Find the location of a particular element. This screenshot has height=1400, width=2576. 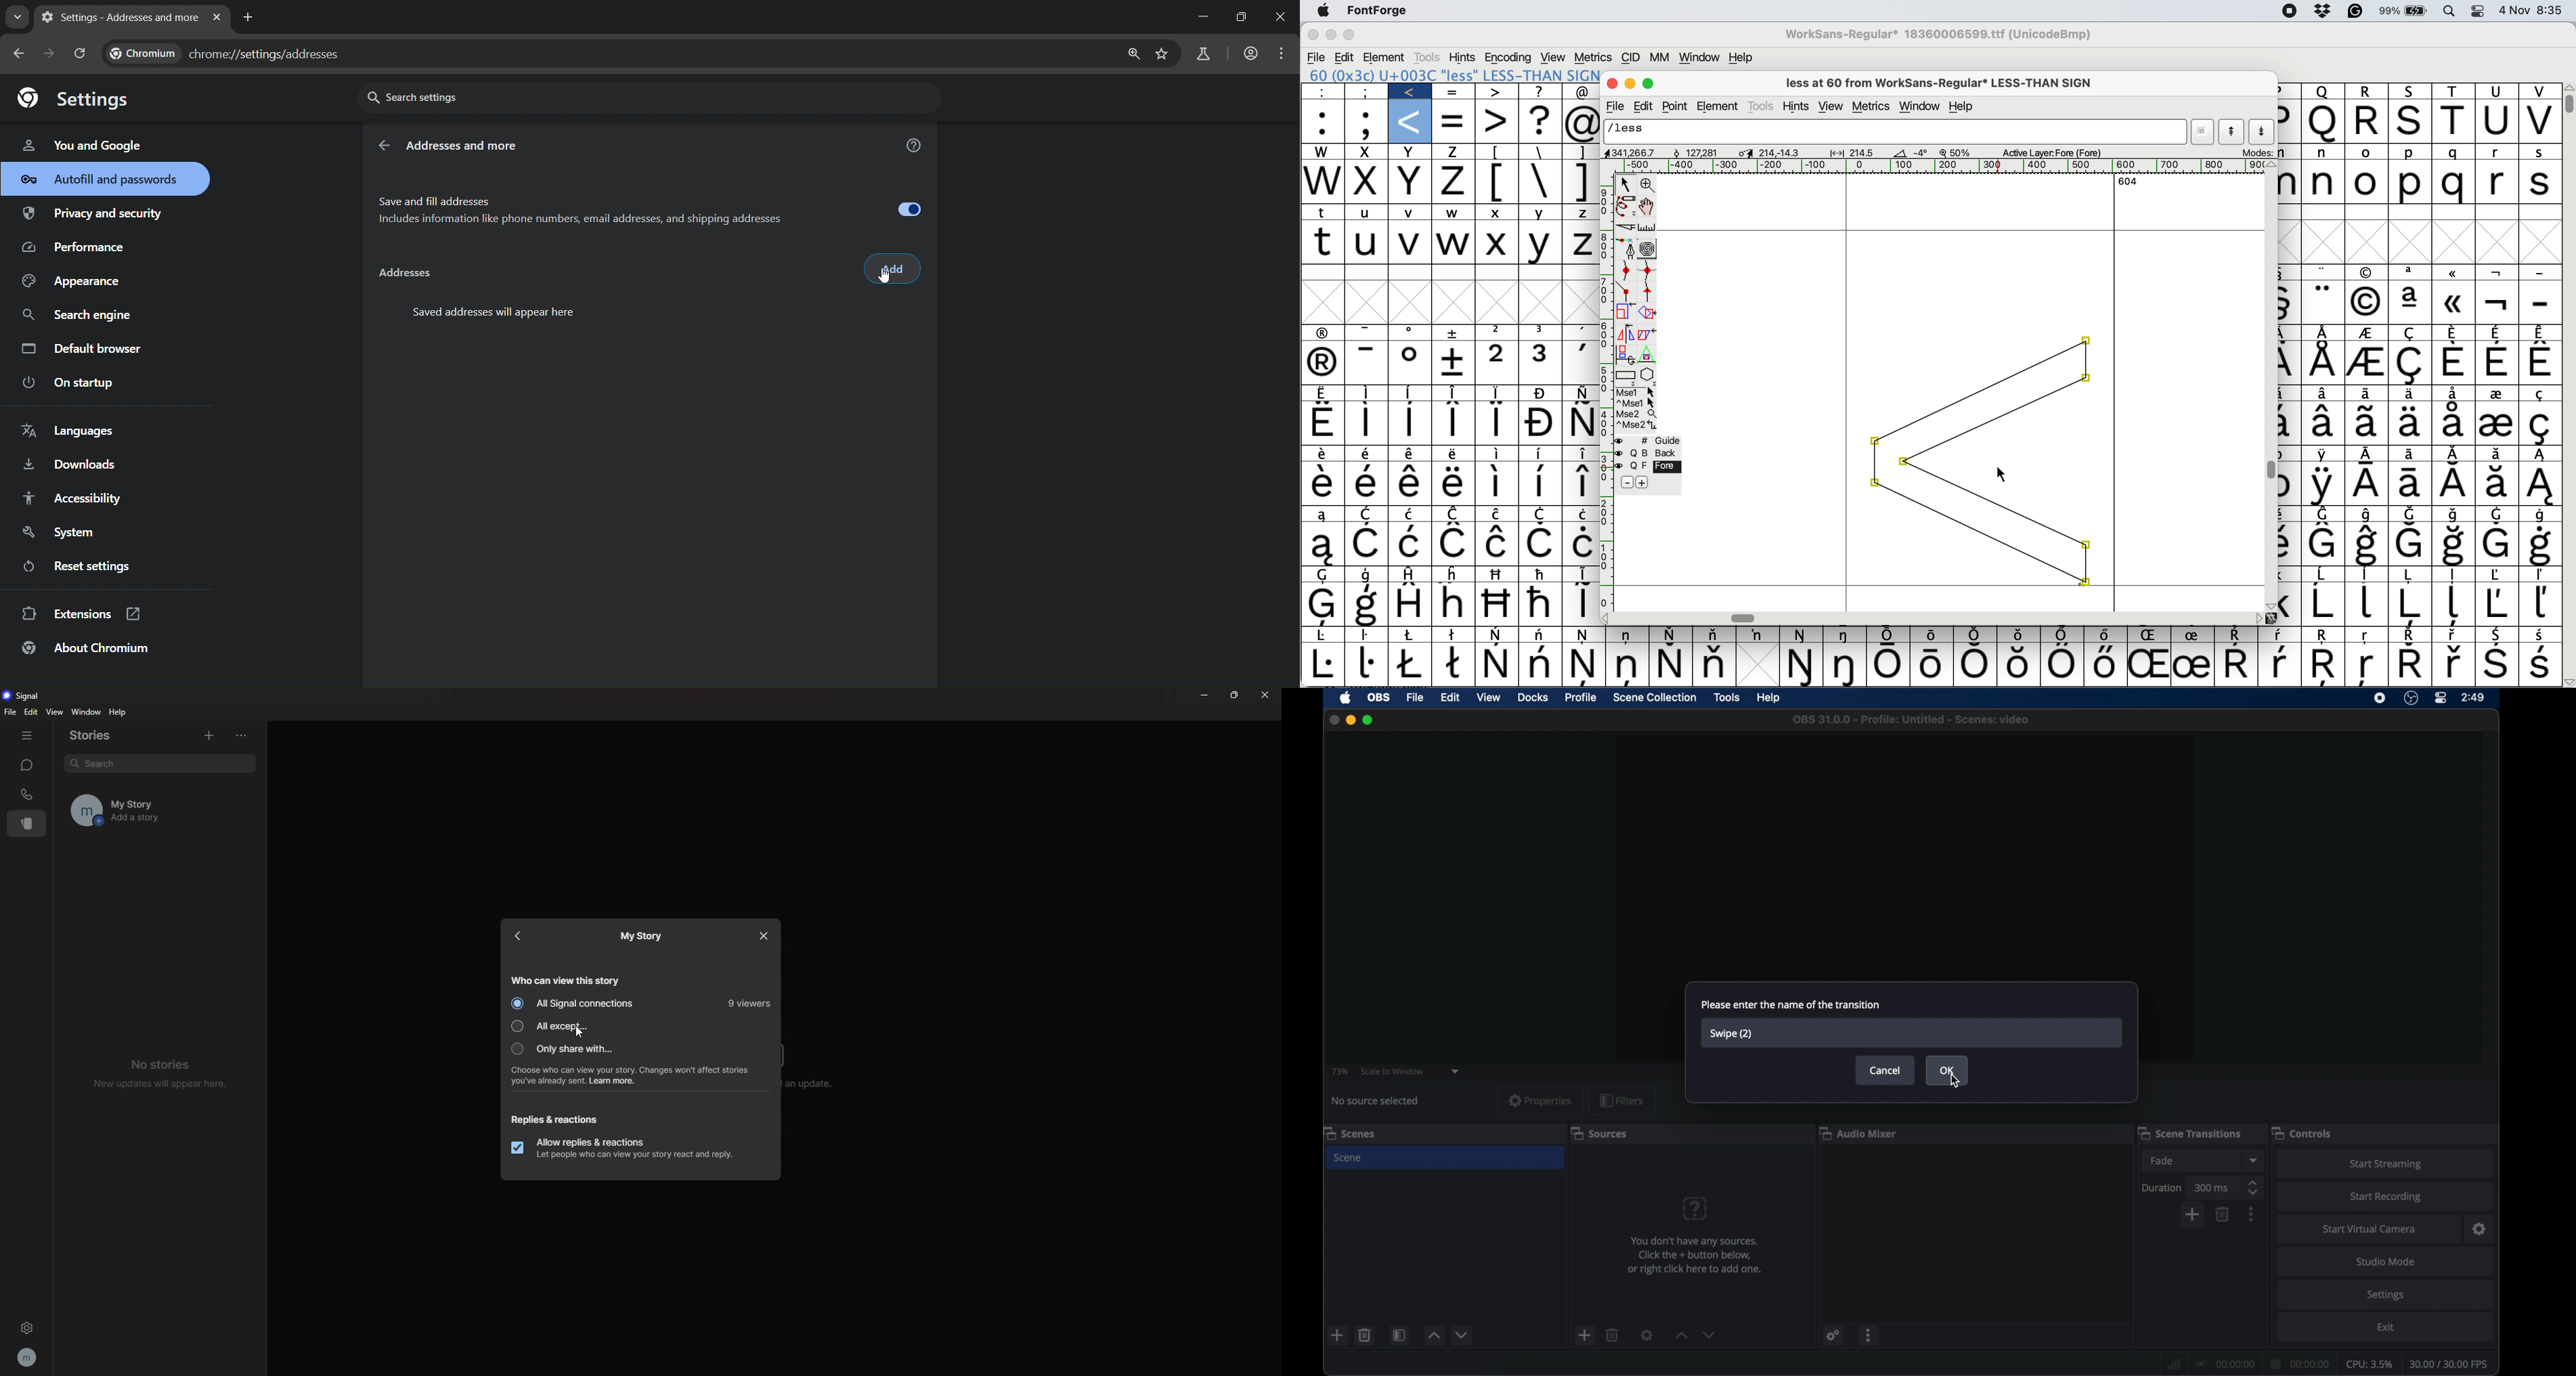

[ is located at coordinates (1499, 152).